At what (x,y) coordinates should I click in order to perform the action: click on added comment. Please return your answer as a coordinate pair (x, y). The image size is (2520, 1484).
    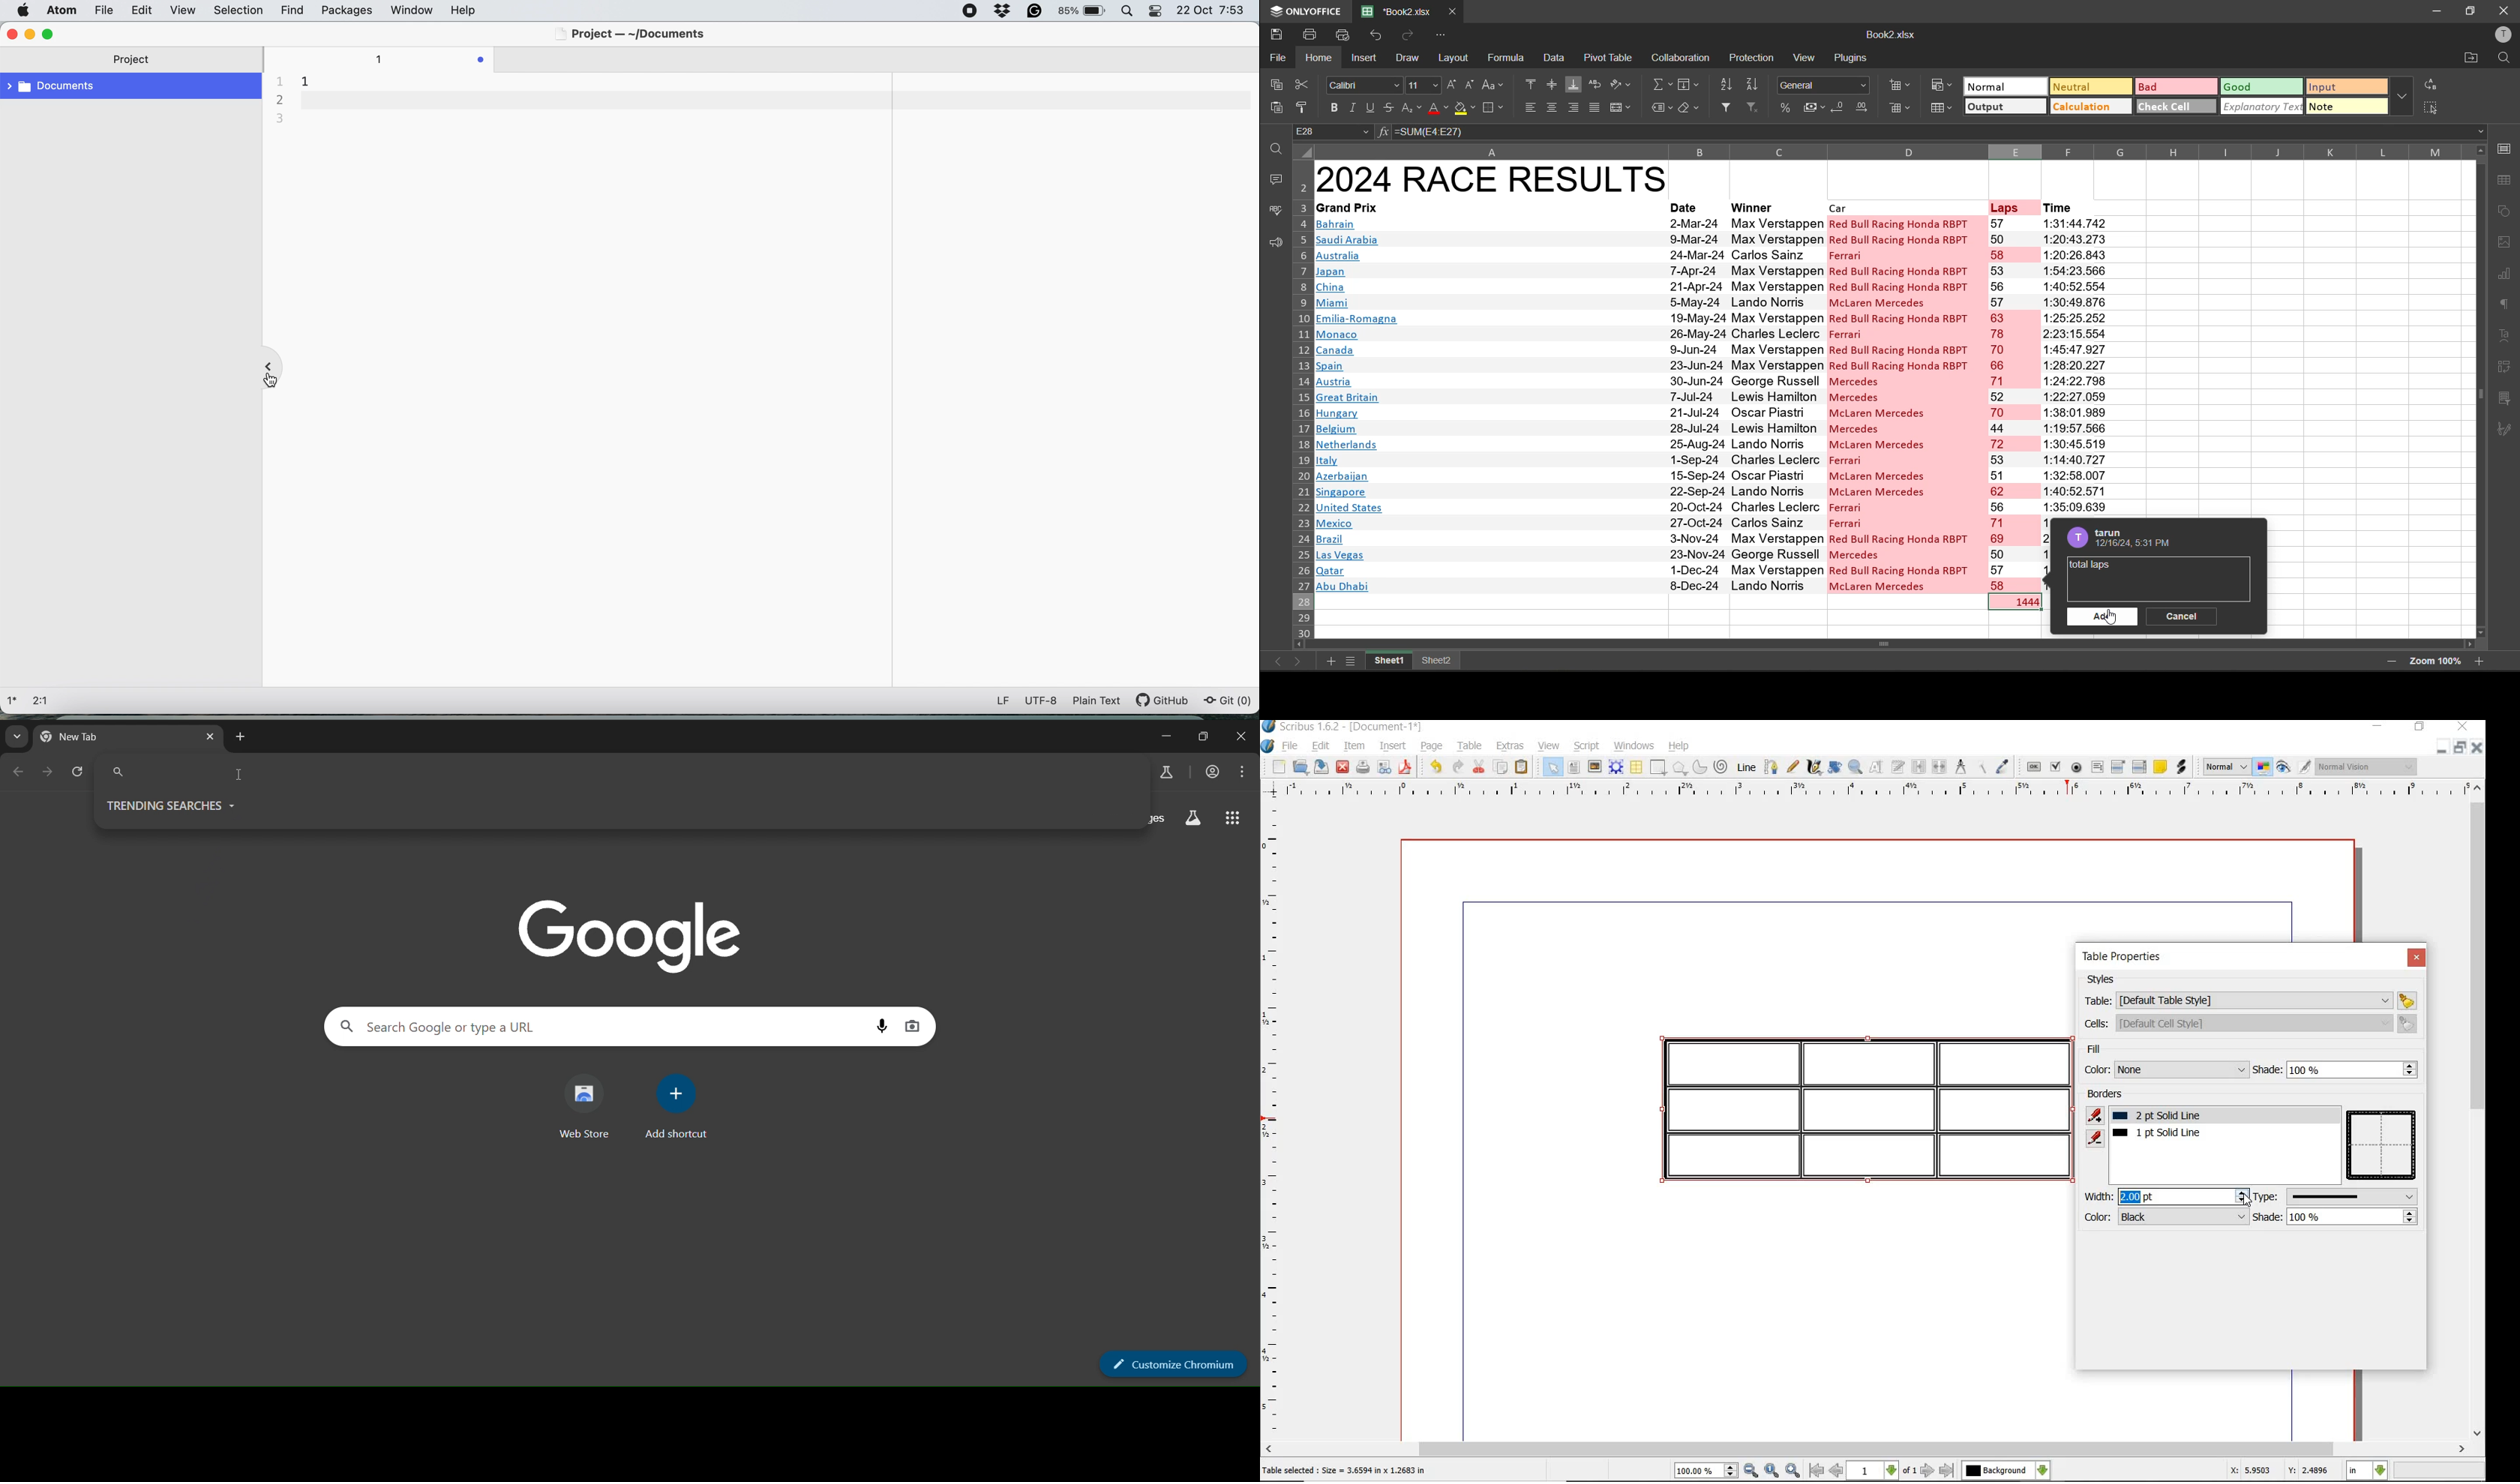
    Looking at the image, I should click on (2090, 566).